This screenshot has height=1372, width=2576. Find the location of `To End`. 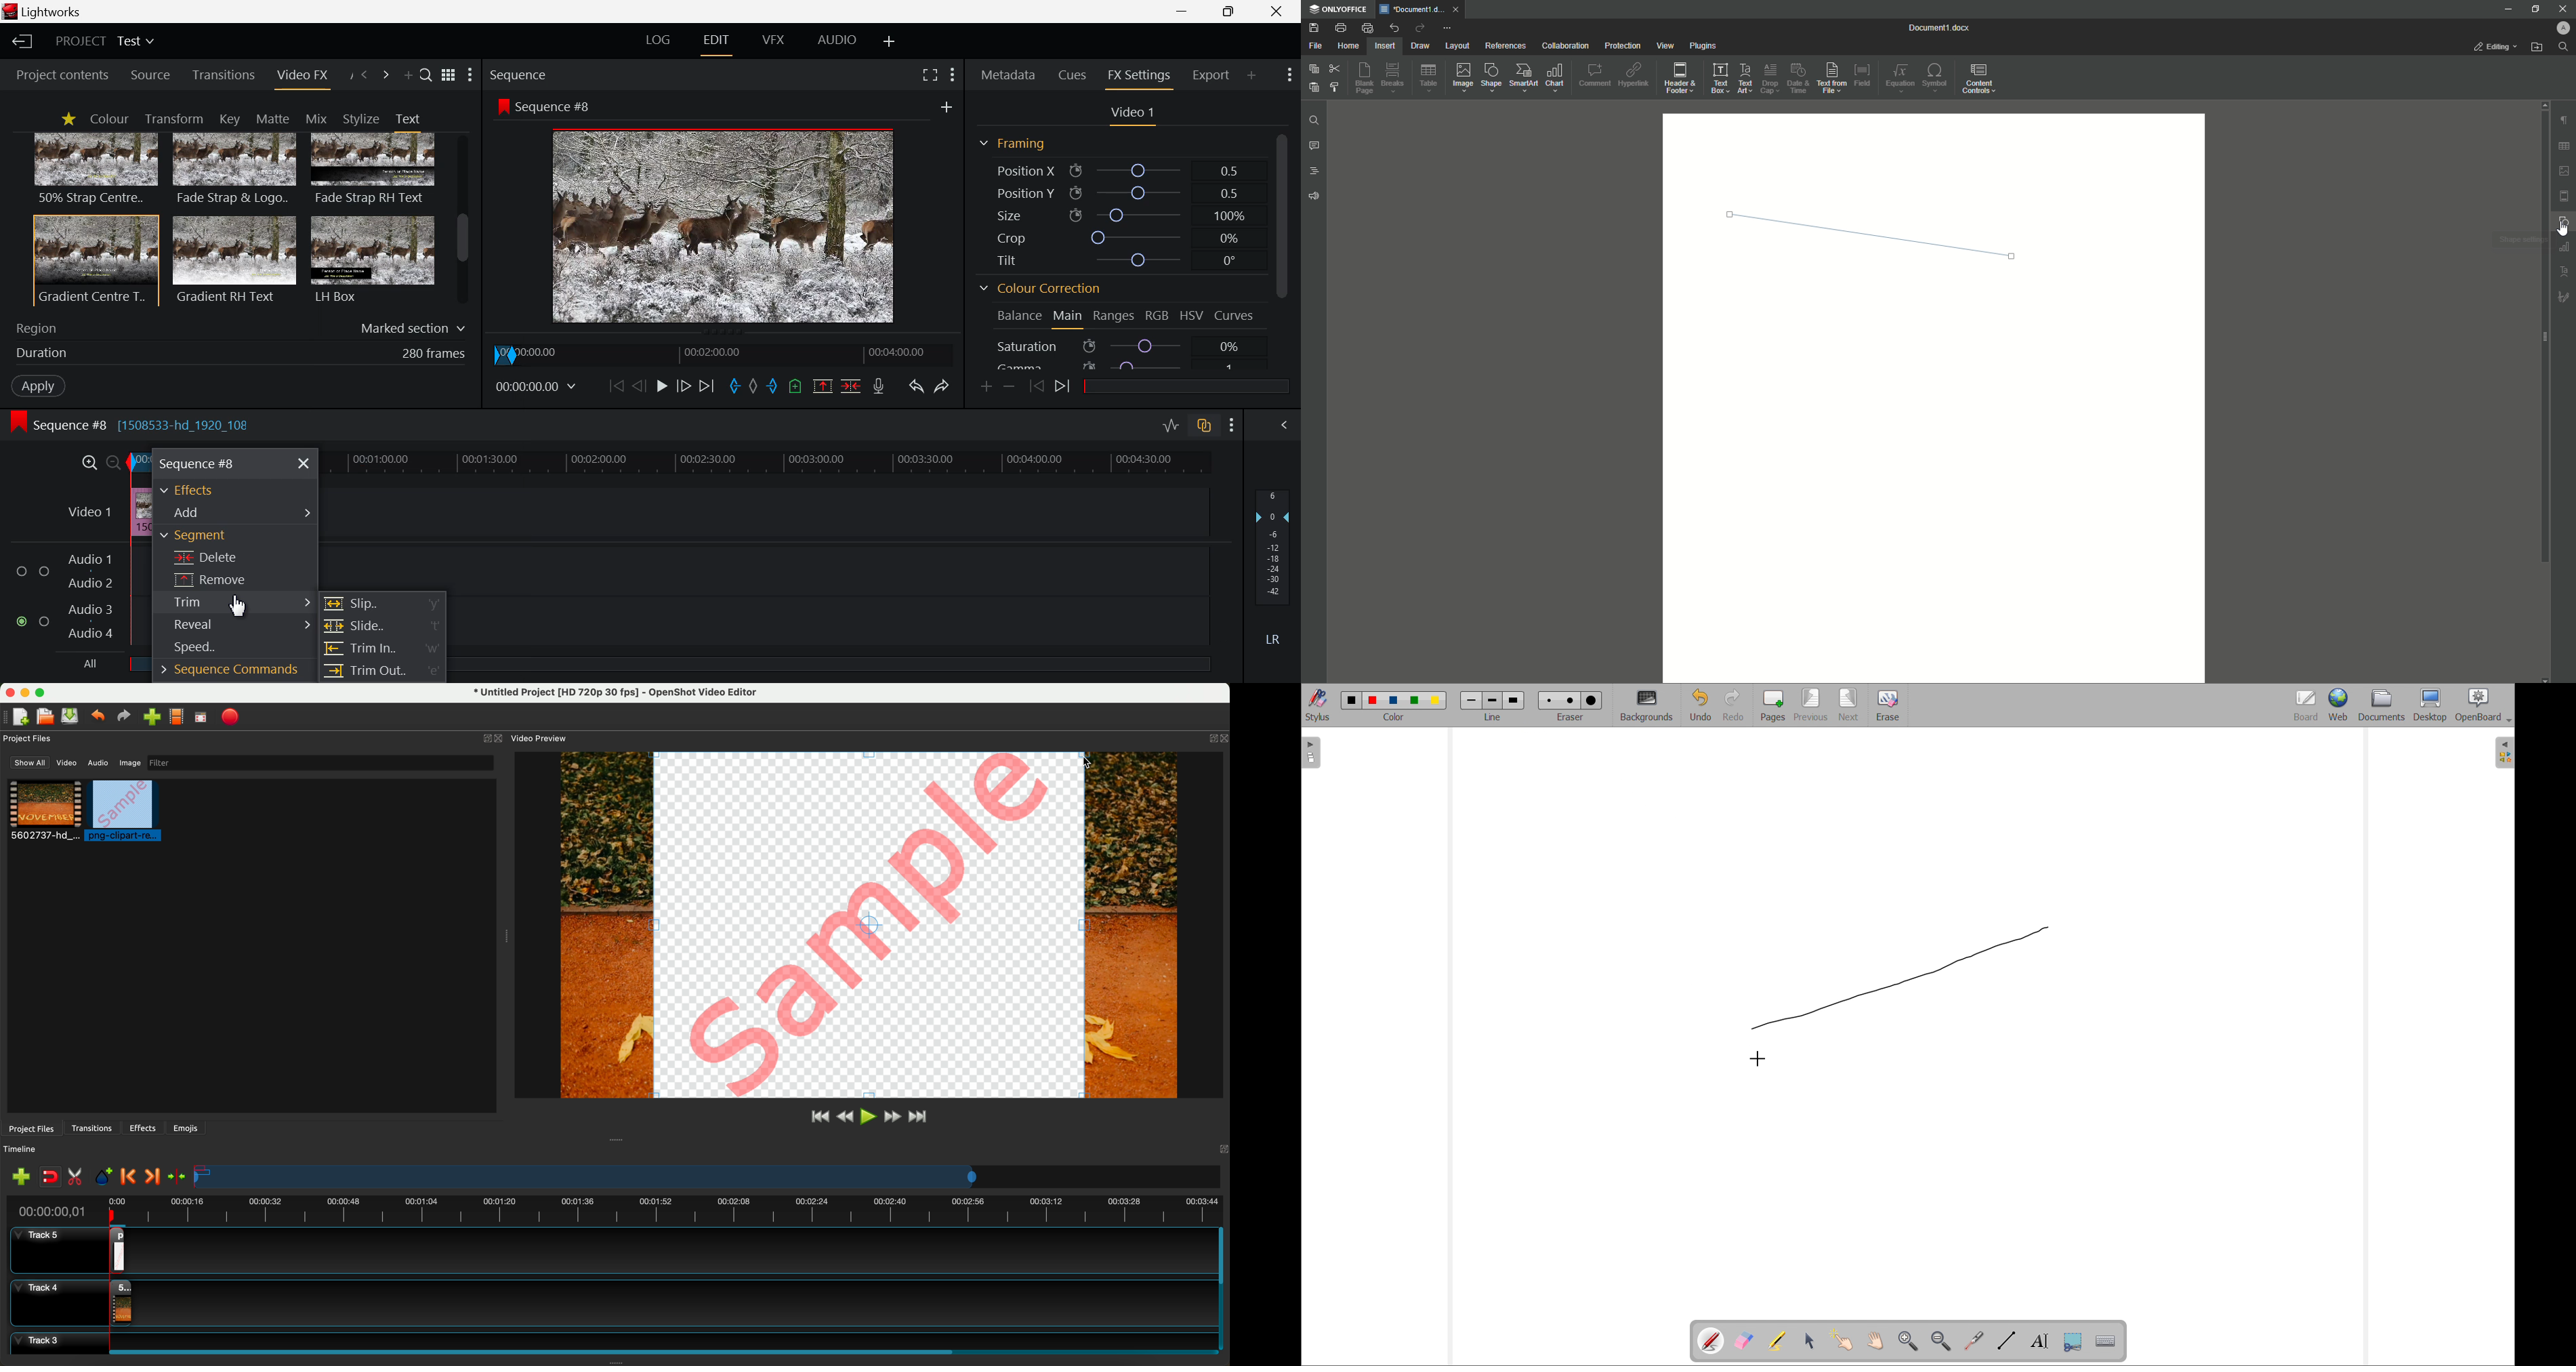

To End is located at coordinates (708, 386).